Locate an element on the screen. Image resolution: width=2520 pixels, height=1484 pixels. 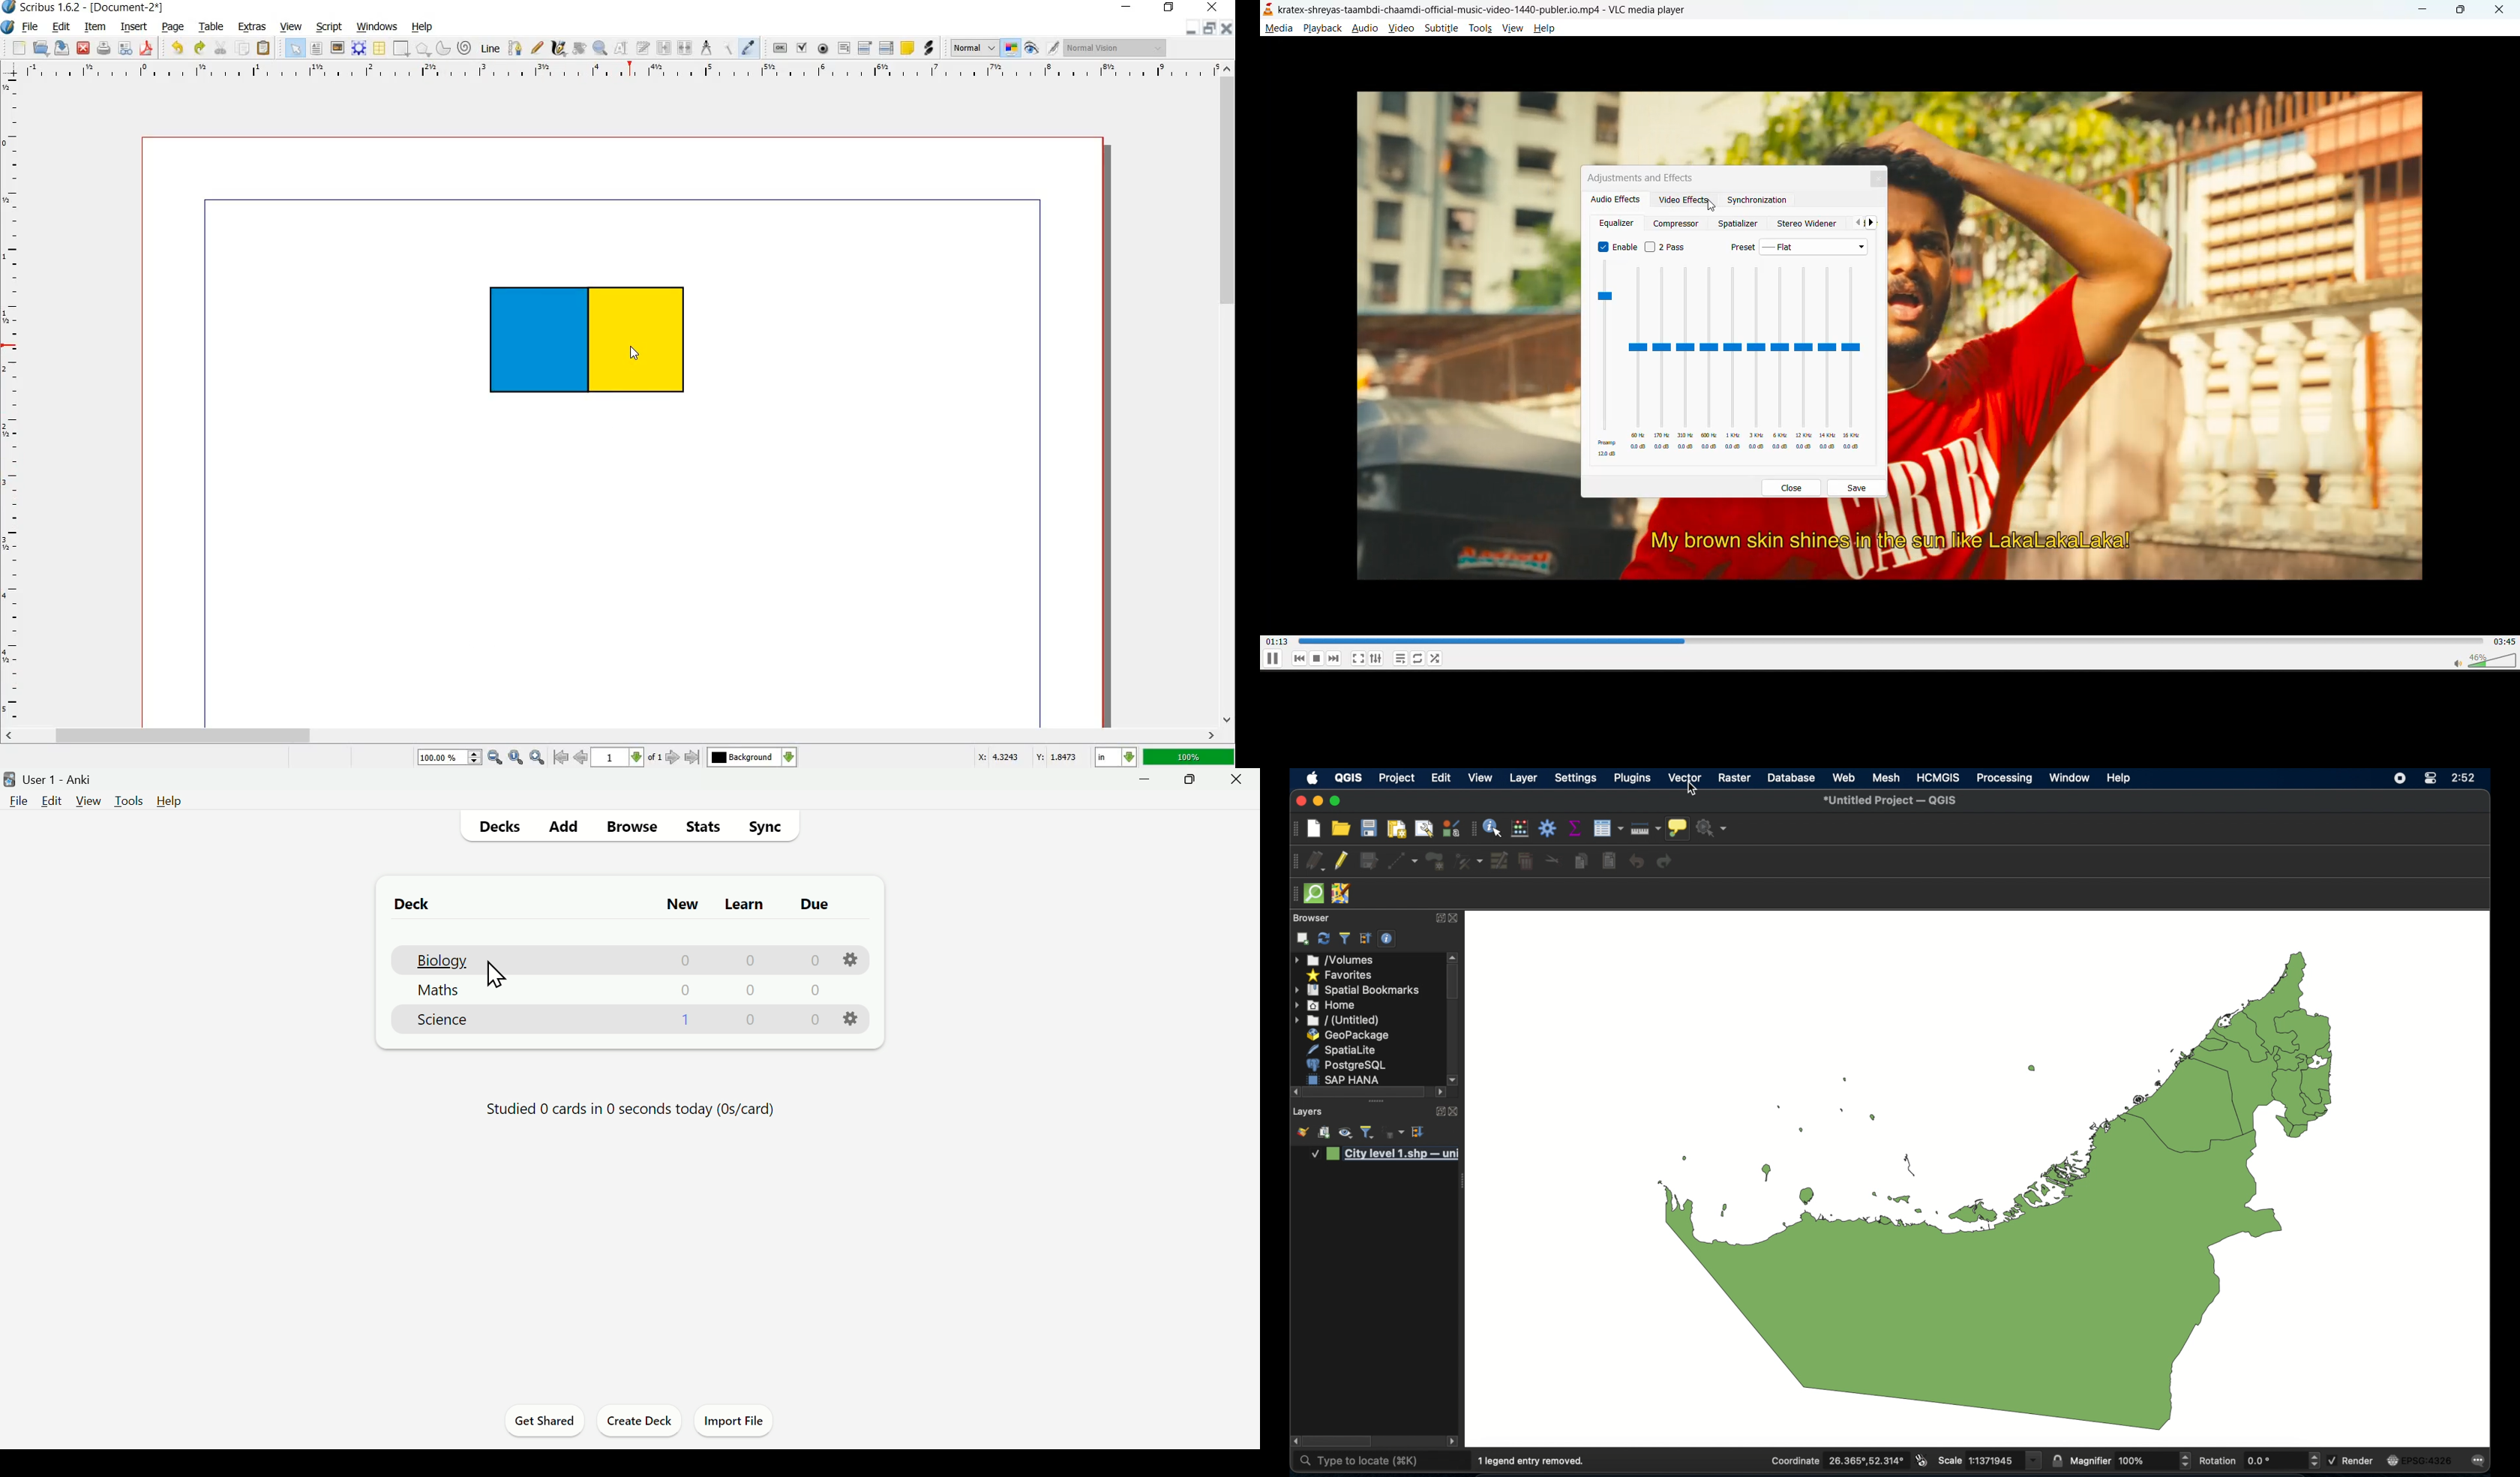
preview mode is located at coordinates (1032, 49).